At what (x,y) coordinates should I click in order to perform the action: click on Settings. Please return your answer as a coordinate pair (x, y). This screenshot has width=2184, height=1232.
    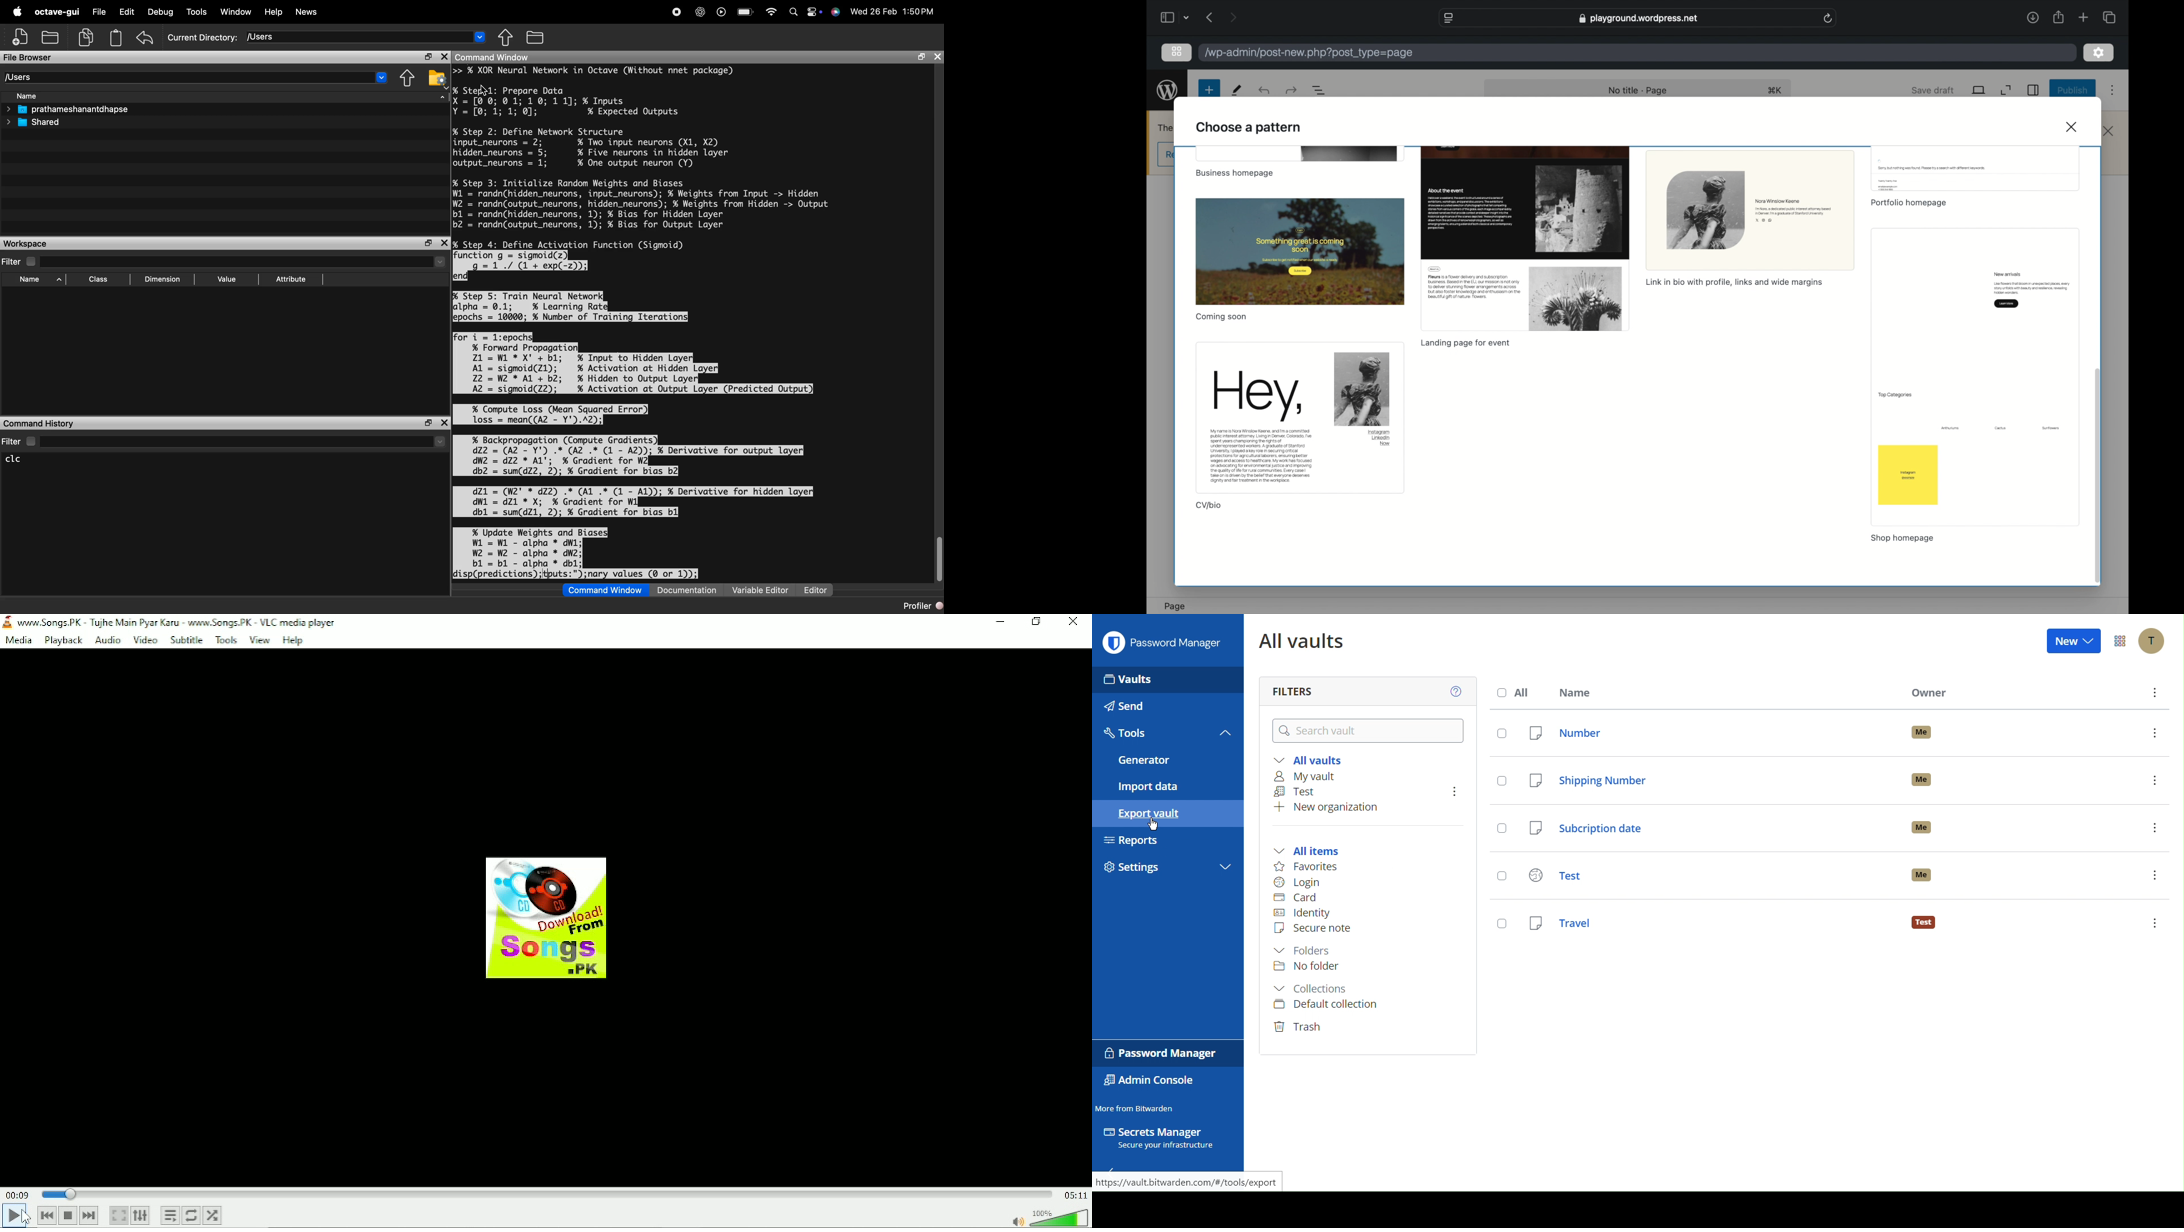
    Looking at the image, I should click on (1170, 868).